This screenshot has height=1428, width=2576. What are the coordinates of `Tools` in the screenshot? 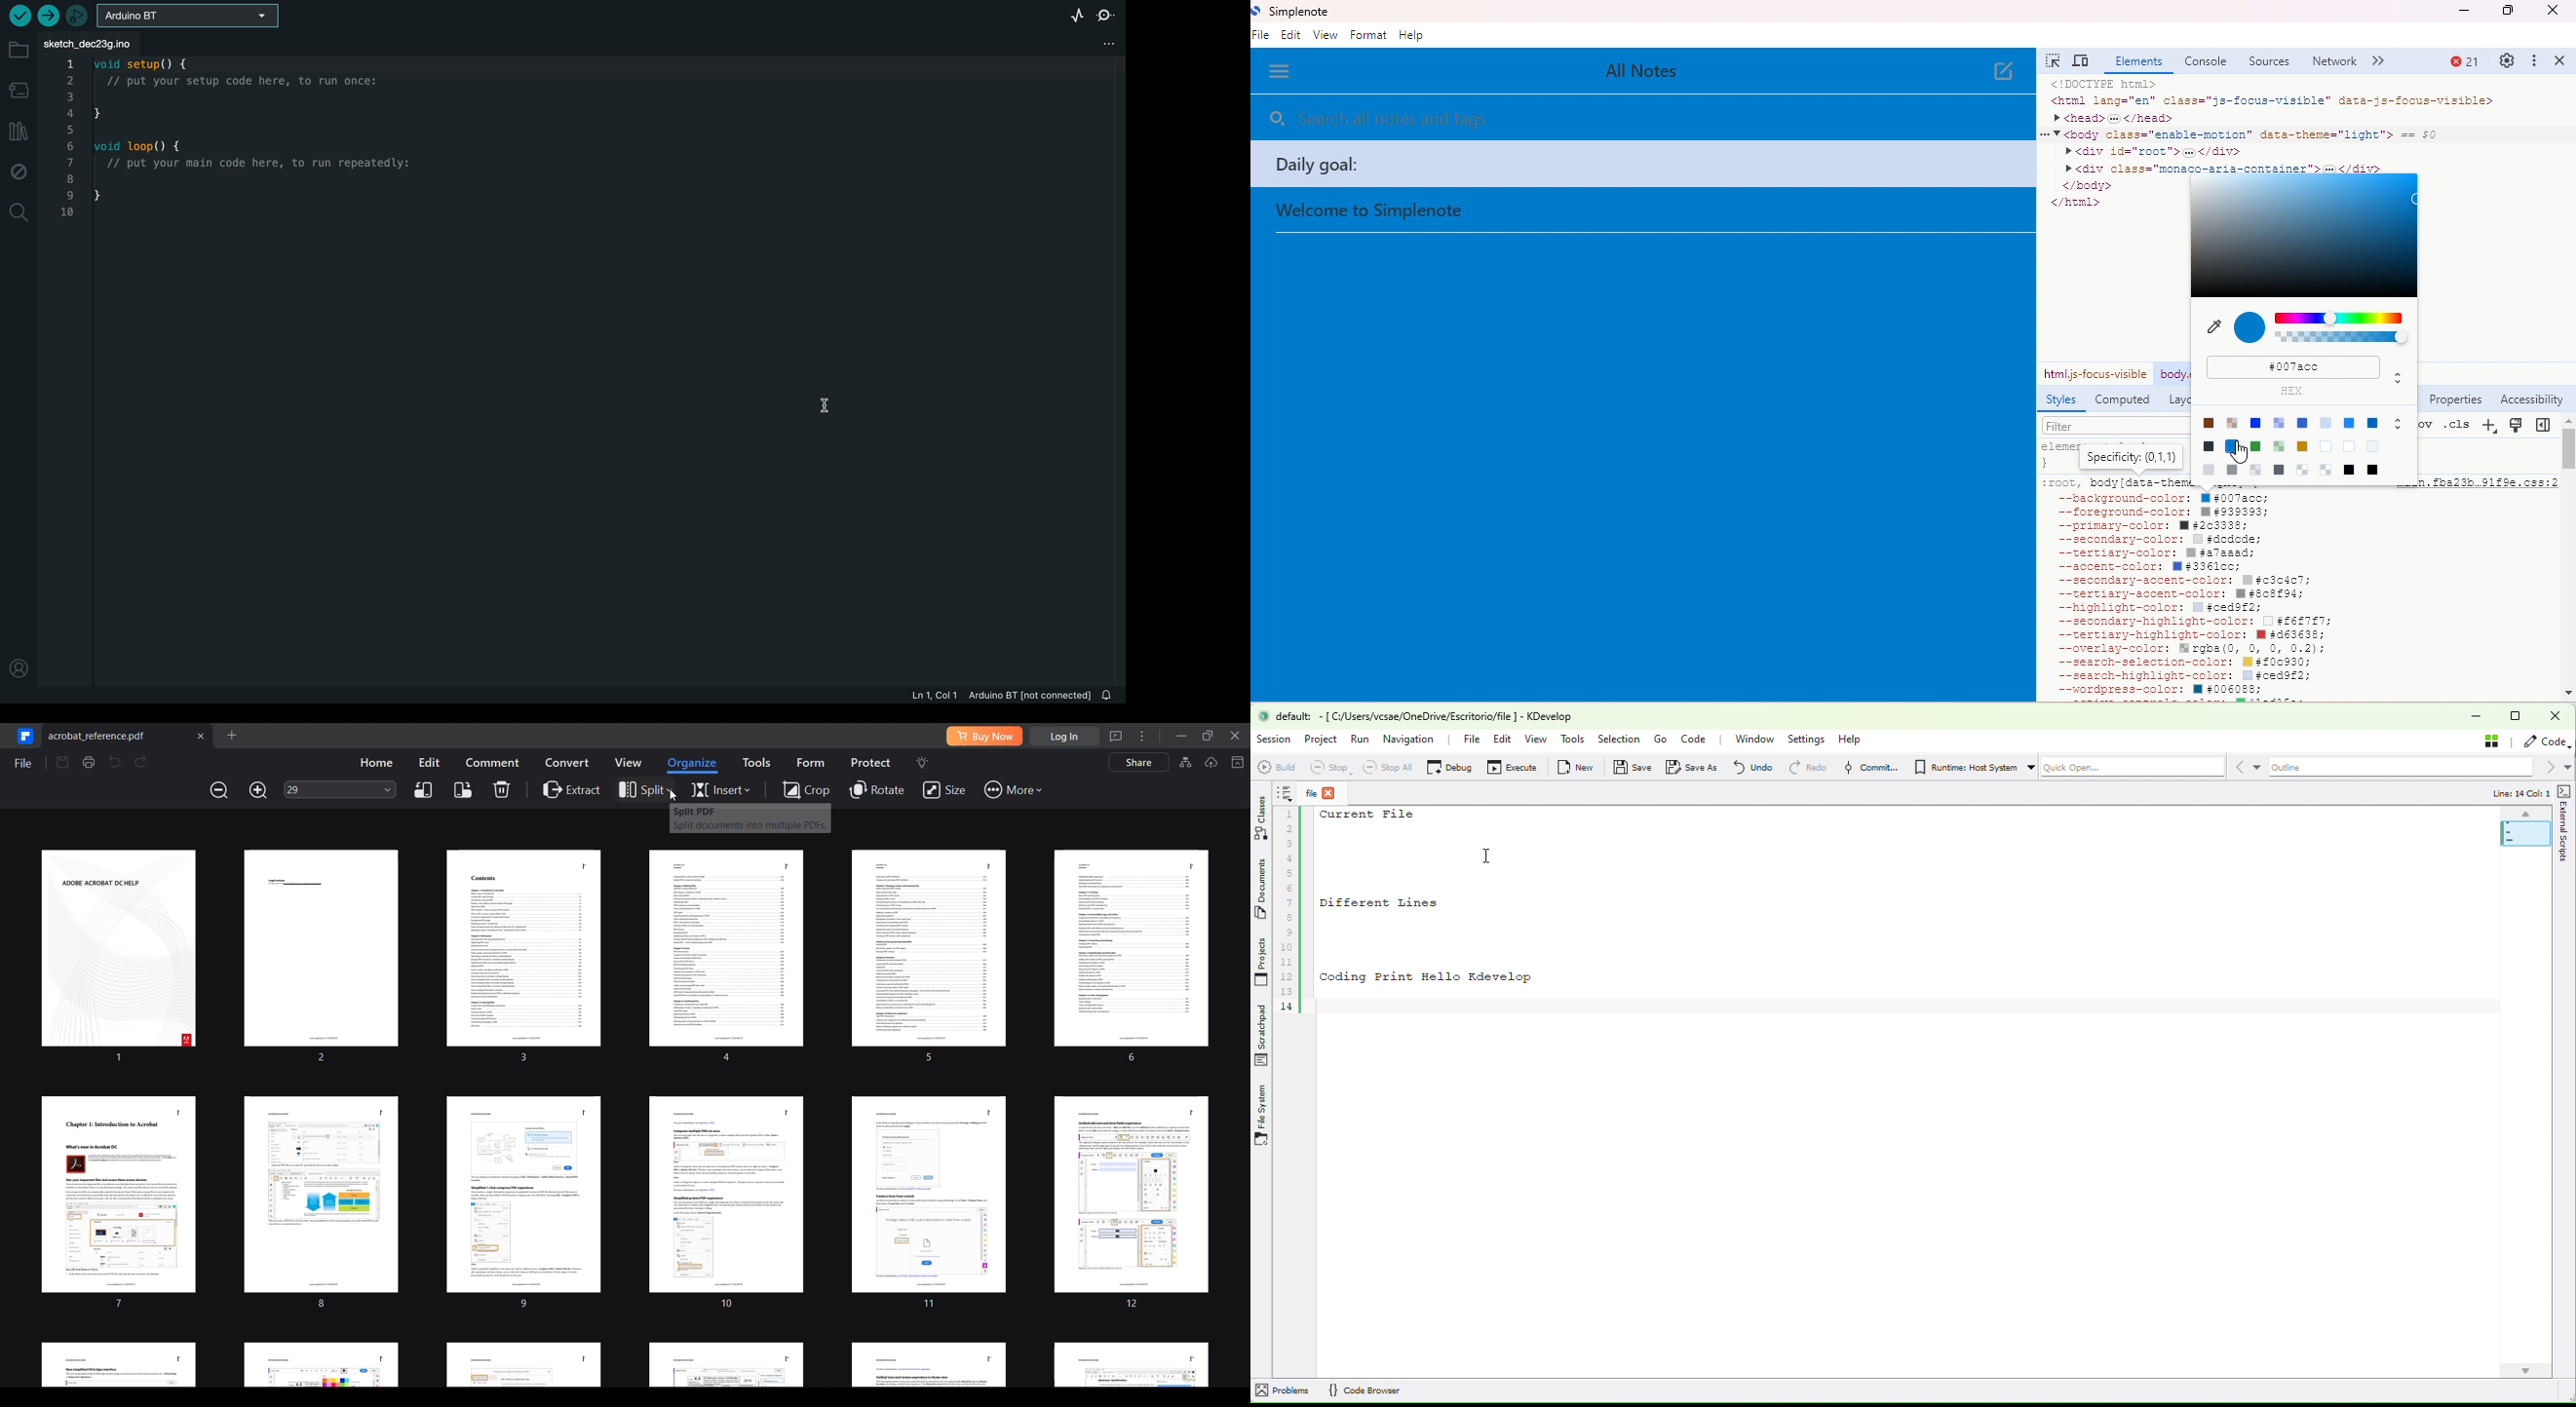 It's located at (756, 762).